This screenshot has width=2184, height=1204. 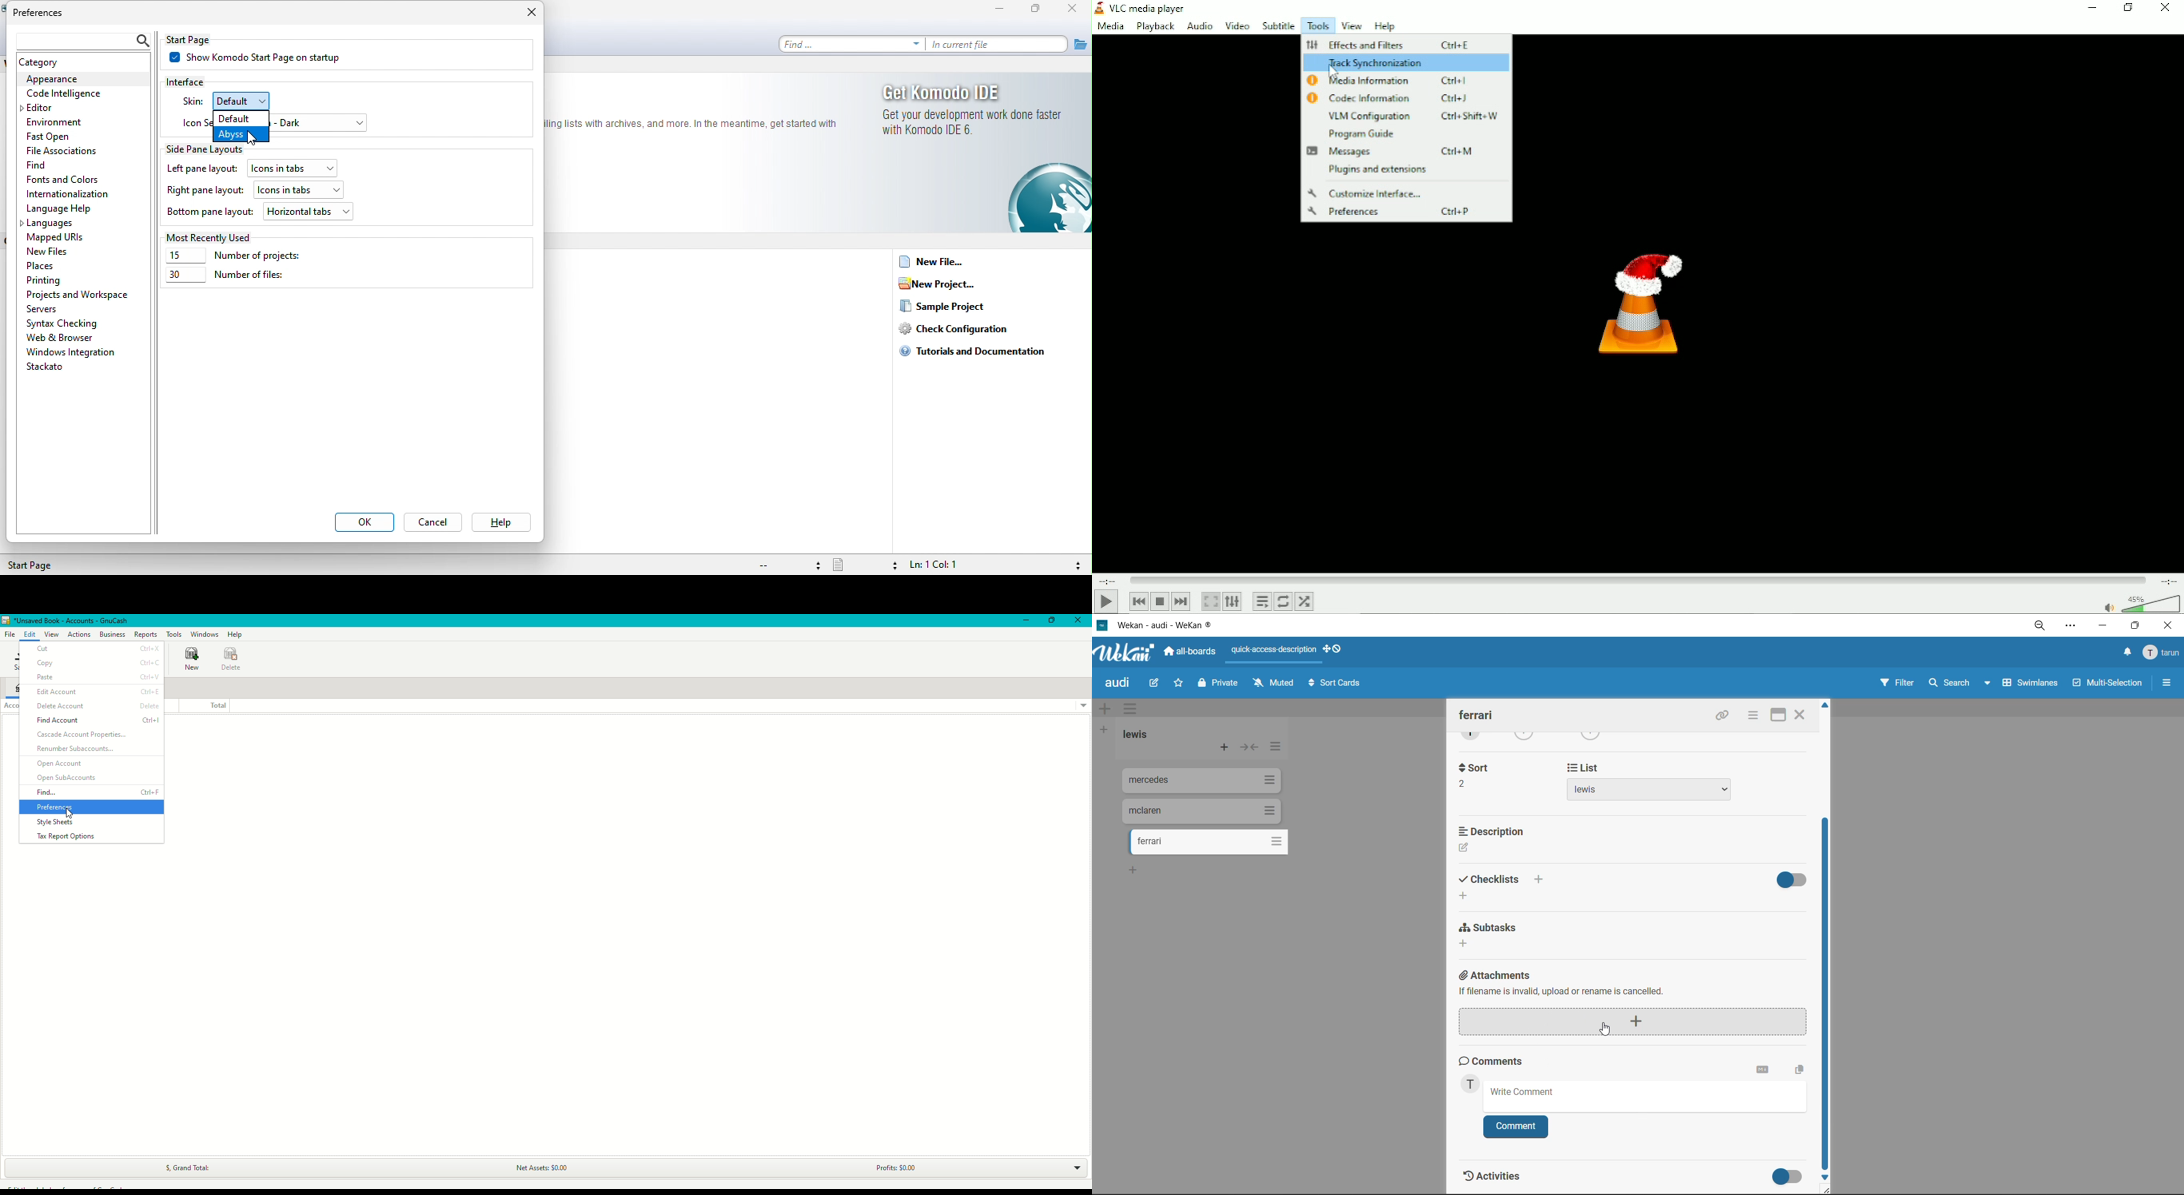 I want to click on add card, so click(x=1225, y=748).